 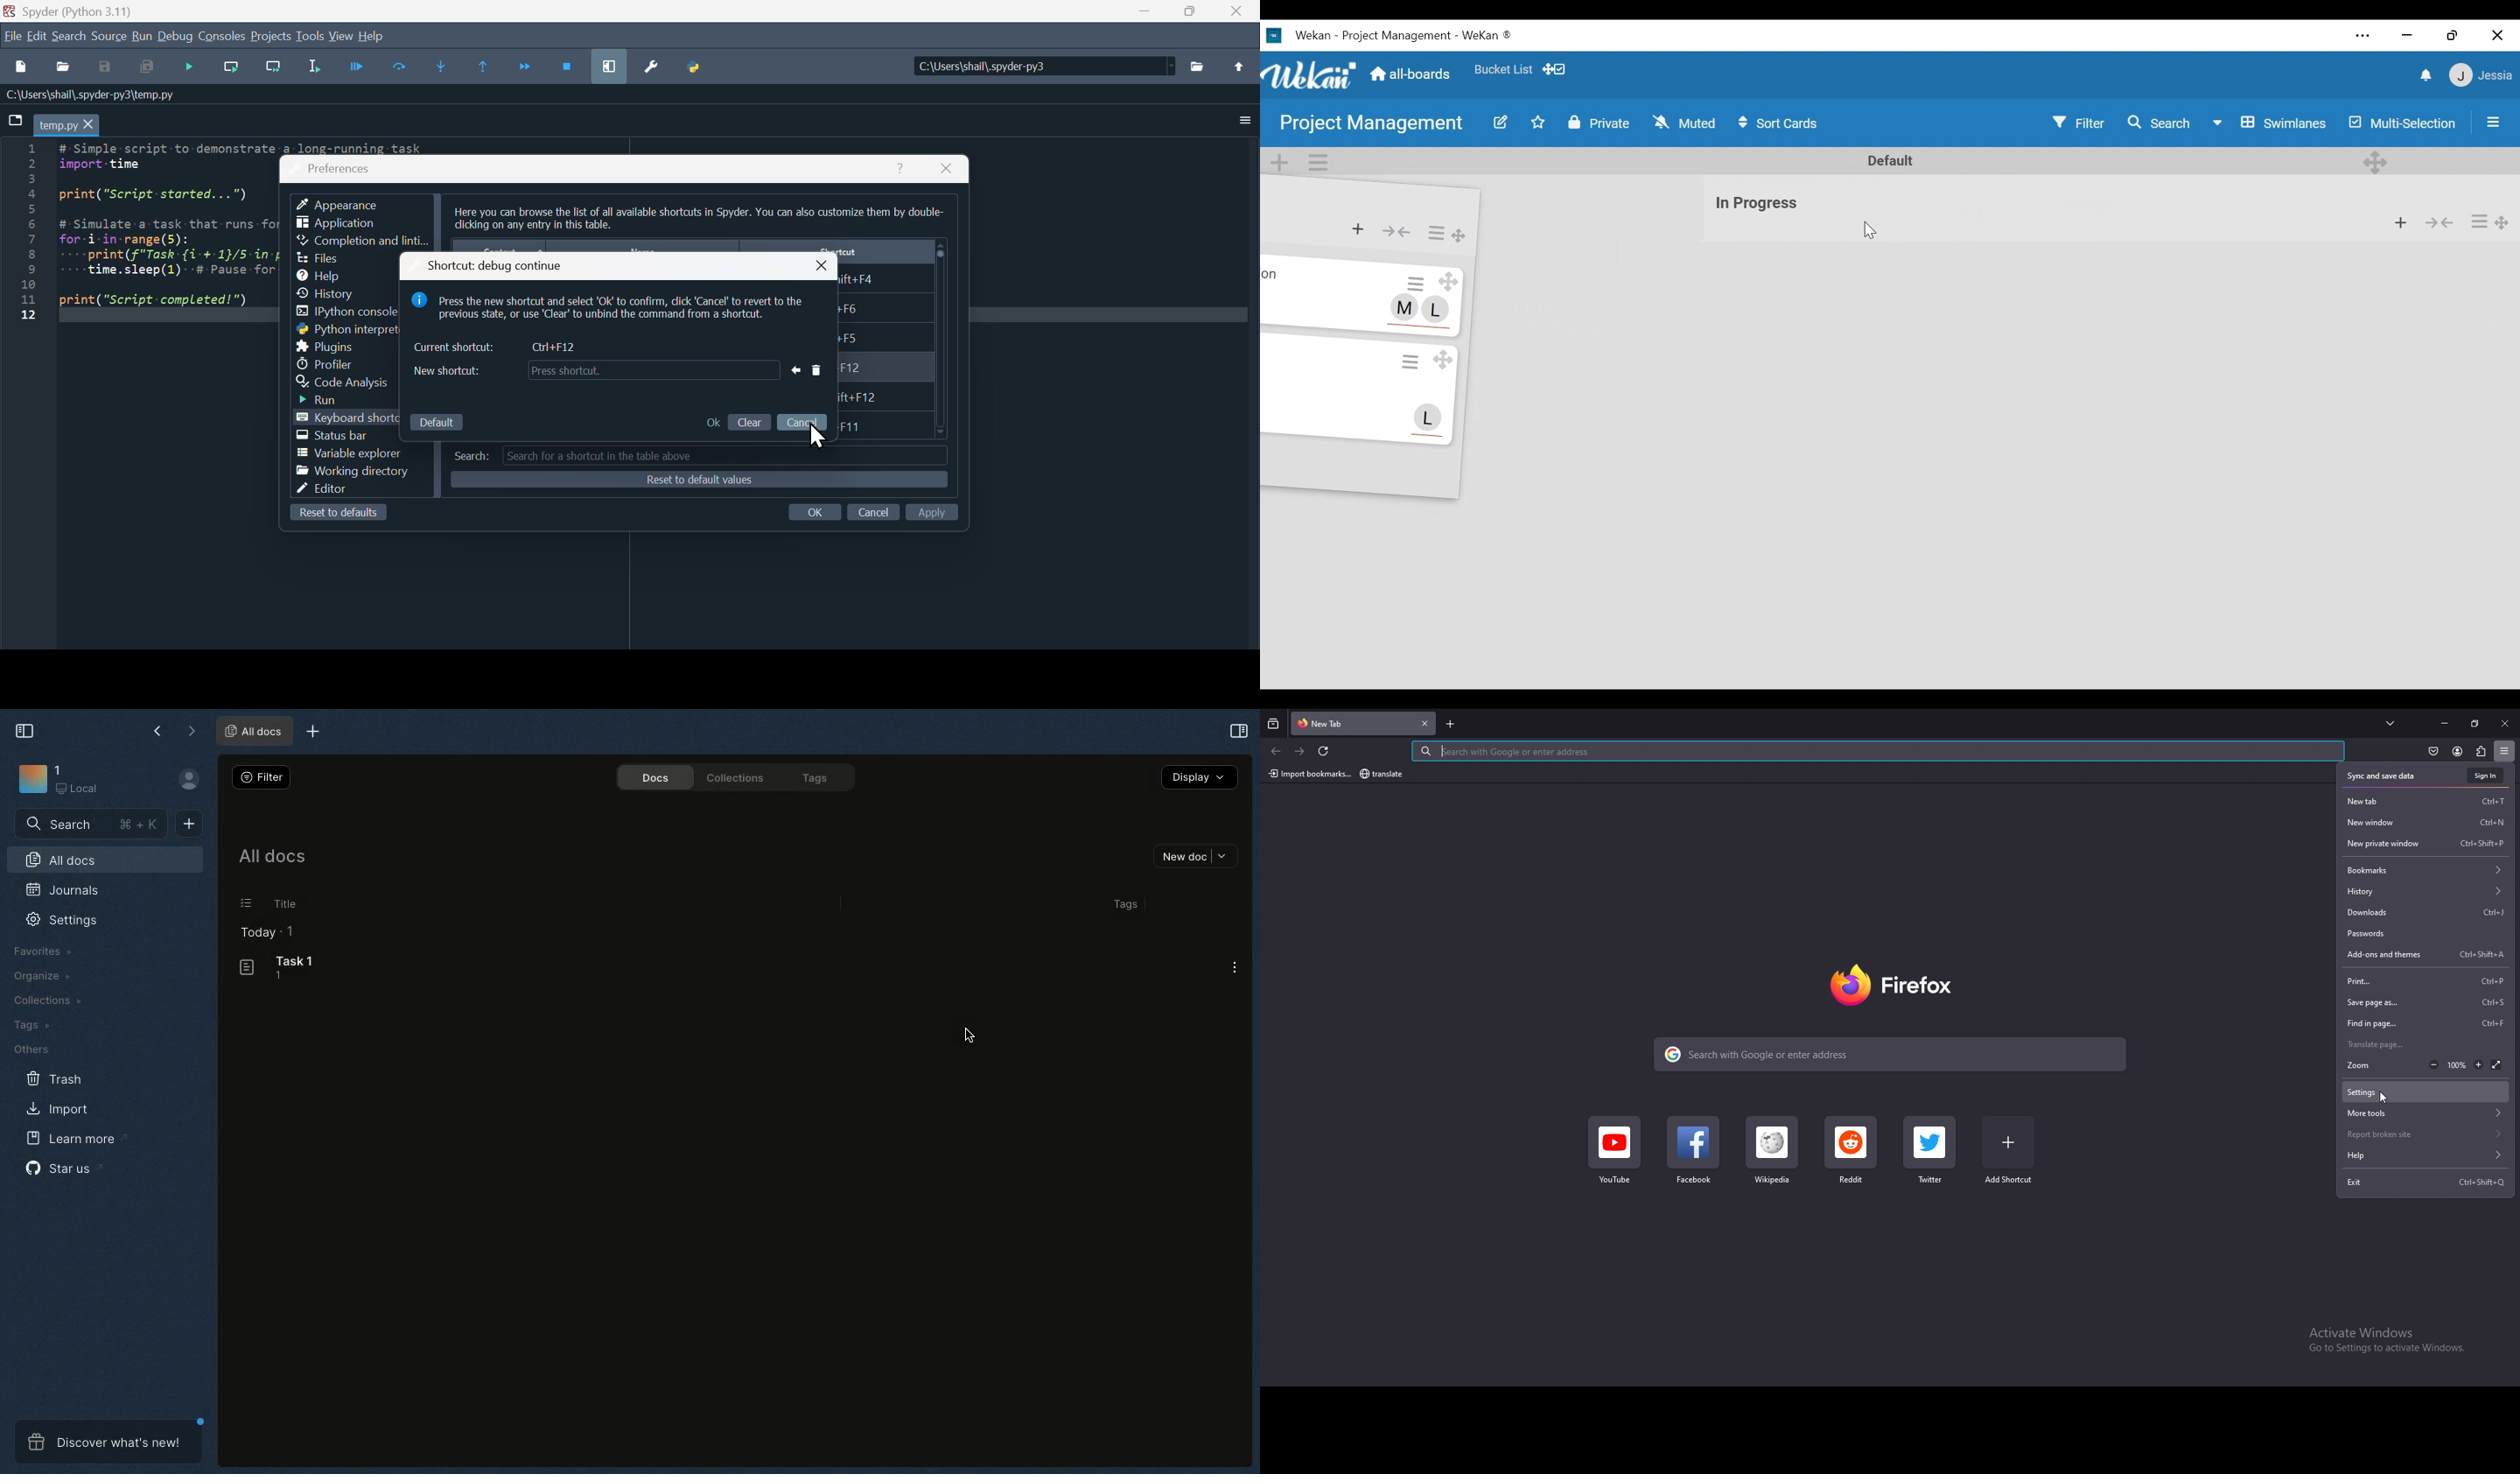 I want to click on Files, so click(x=321, y=257).